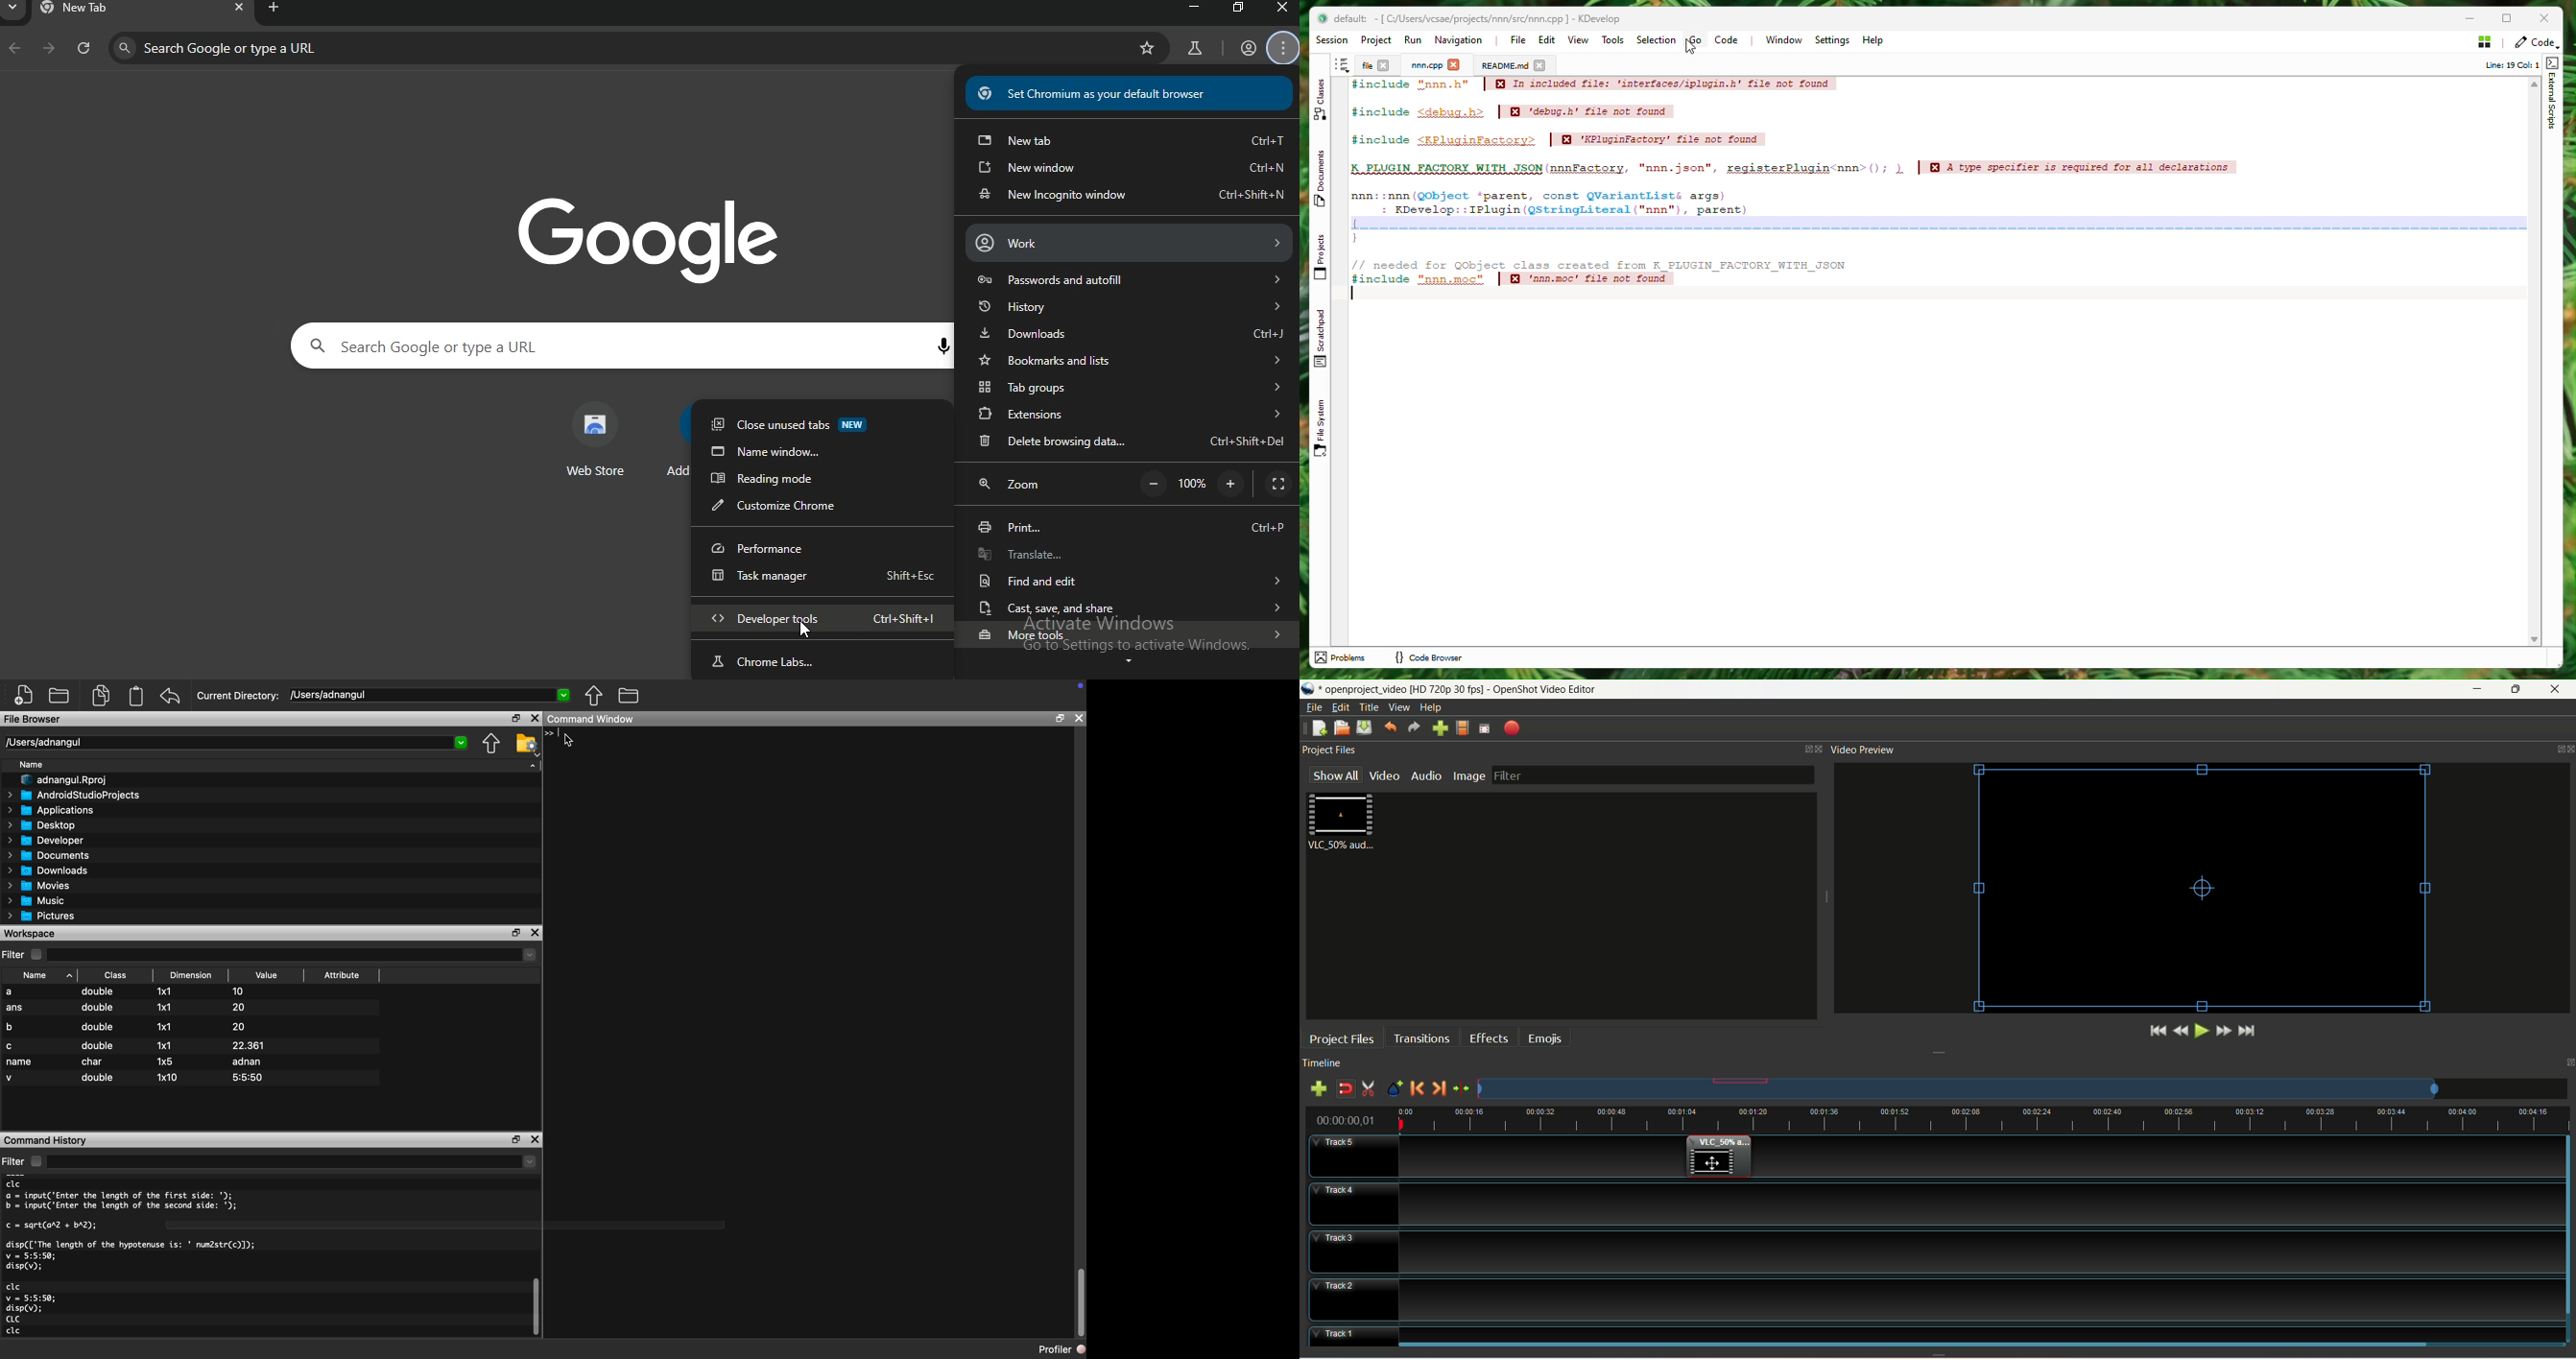  I want to click on jump to end, so click(2248, 1031).